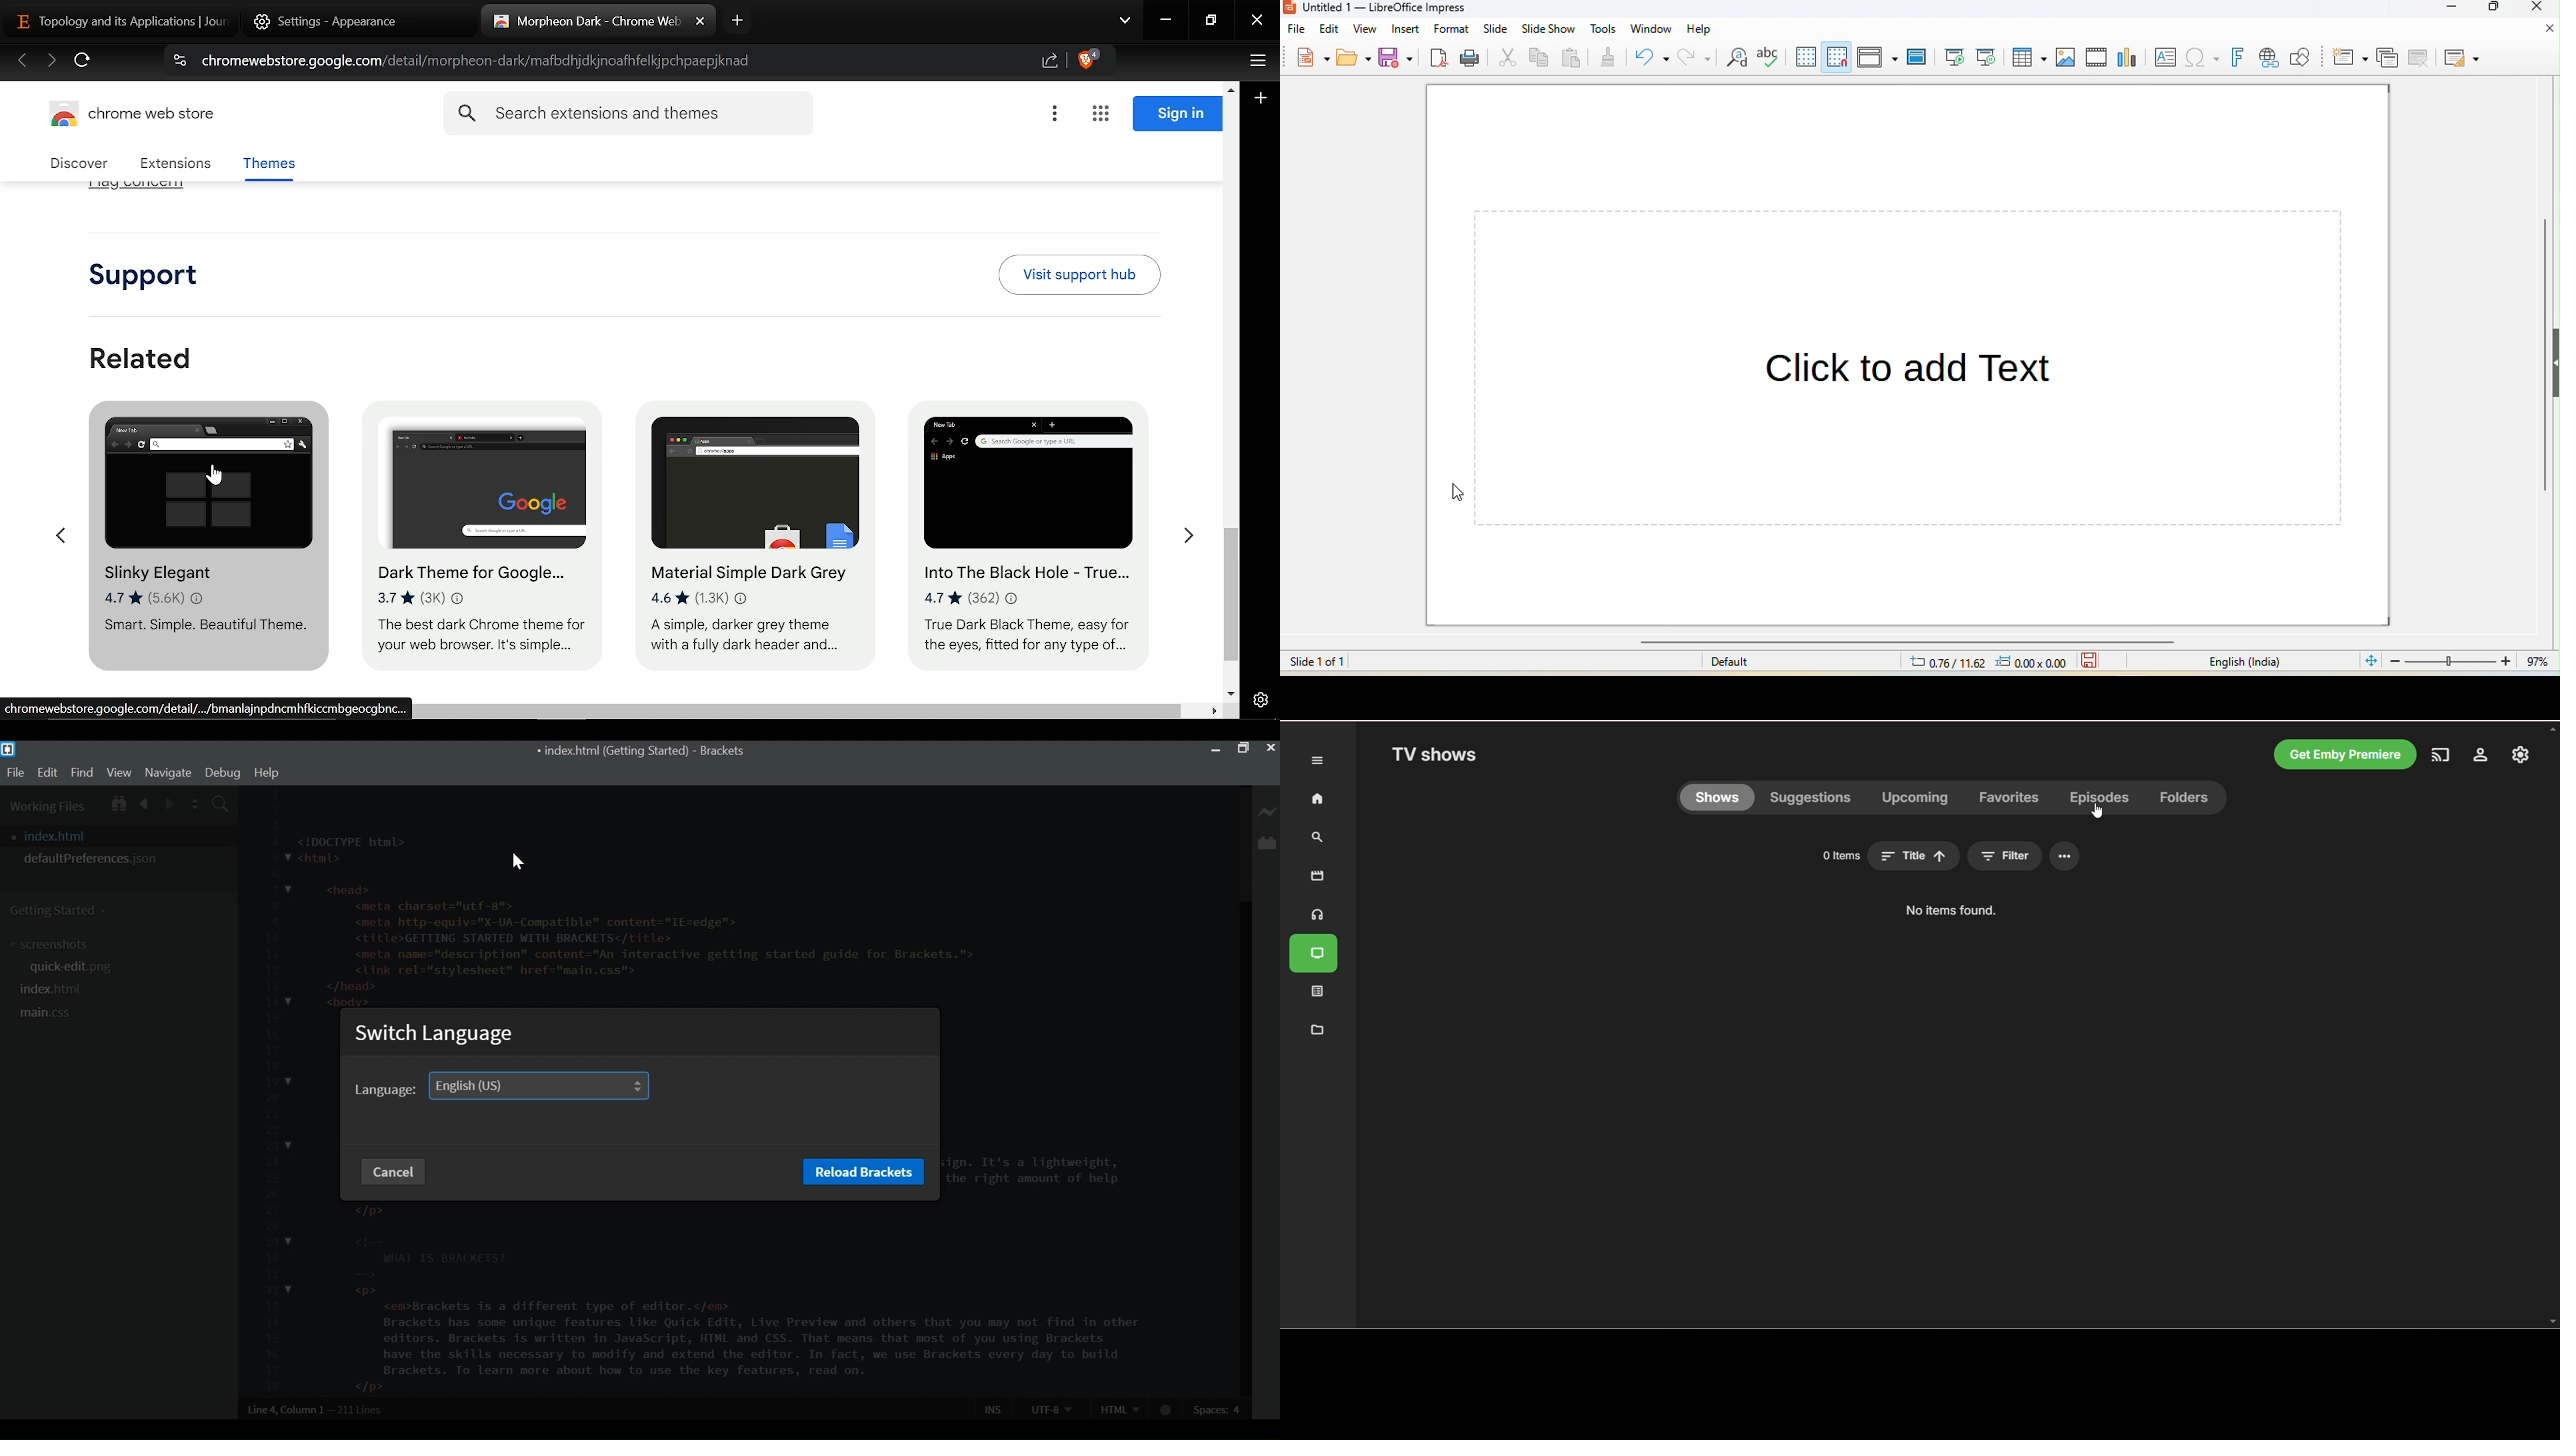  Describe the element at coordinates (2352, 57) in the screenshot. I see `new slide` at that location.